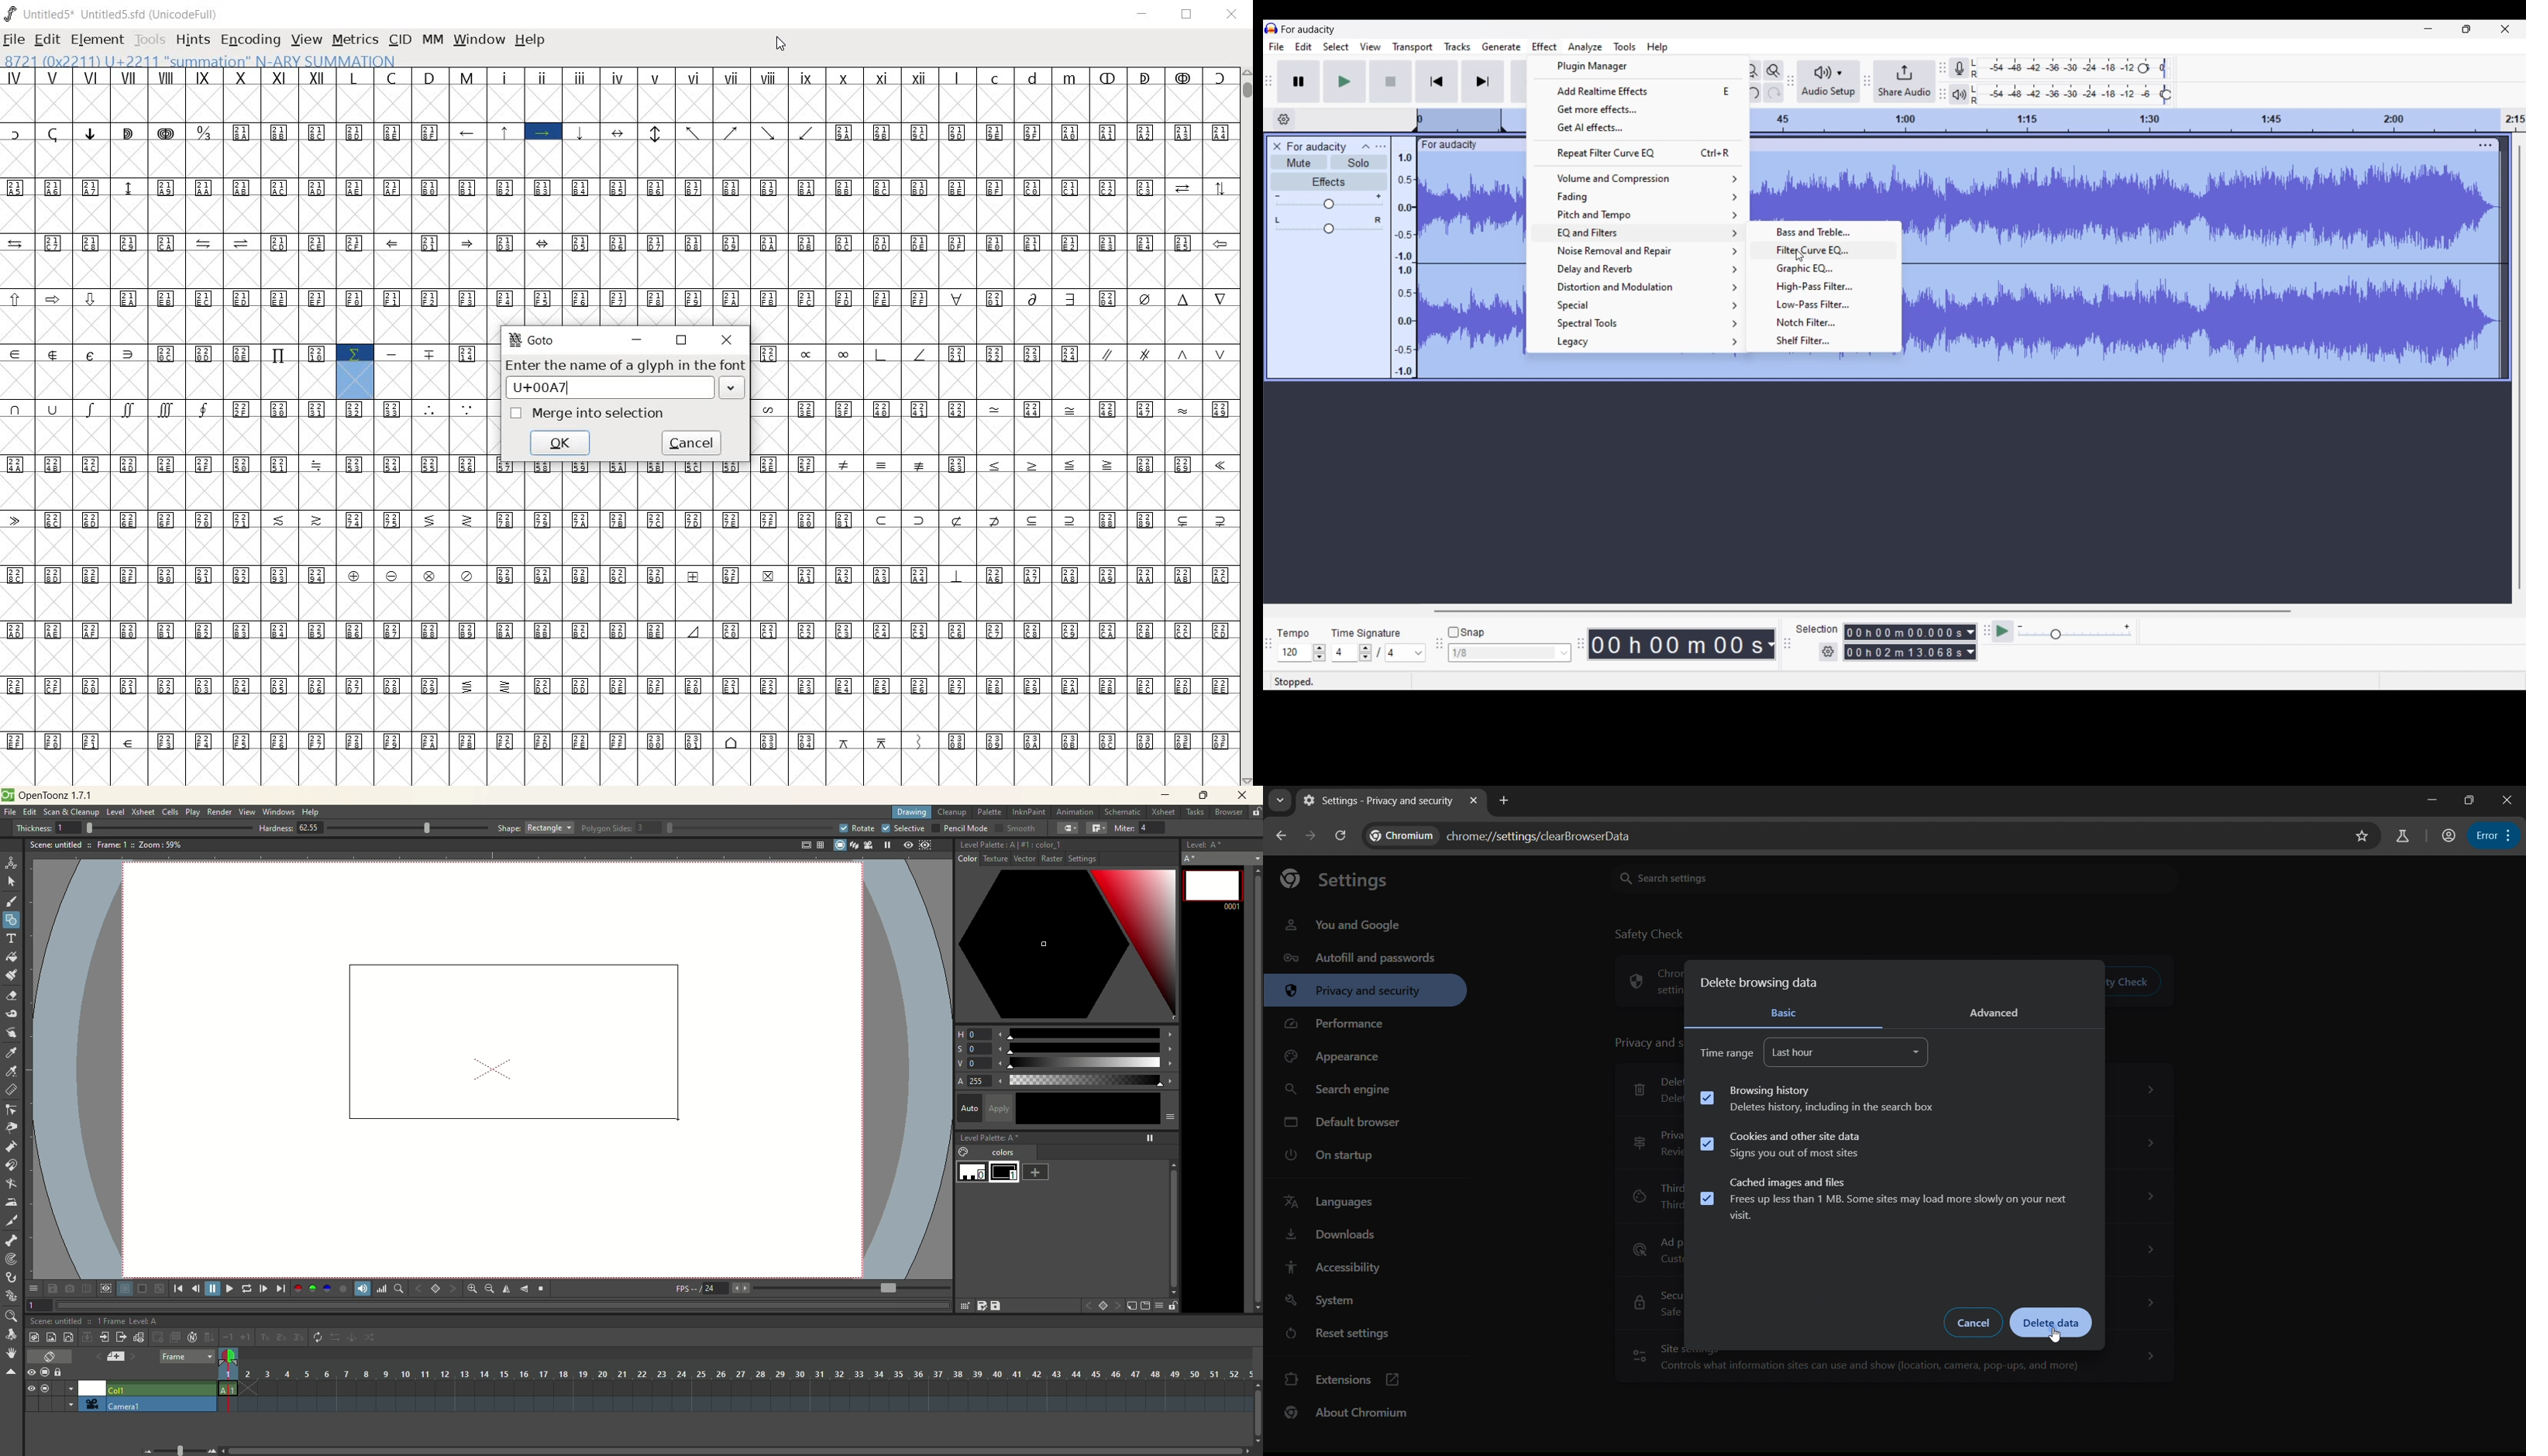  What do you see at coordinates (1638, 215) in the screenshot?
I see `Pitch and tempo options` at bounding box center [1638, 215].